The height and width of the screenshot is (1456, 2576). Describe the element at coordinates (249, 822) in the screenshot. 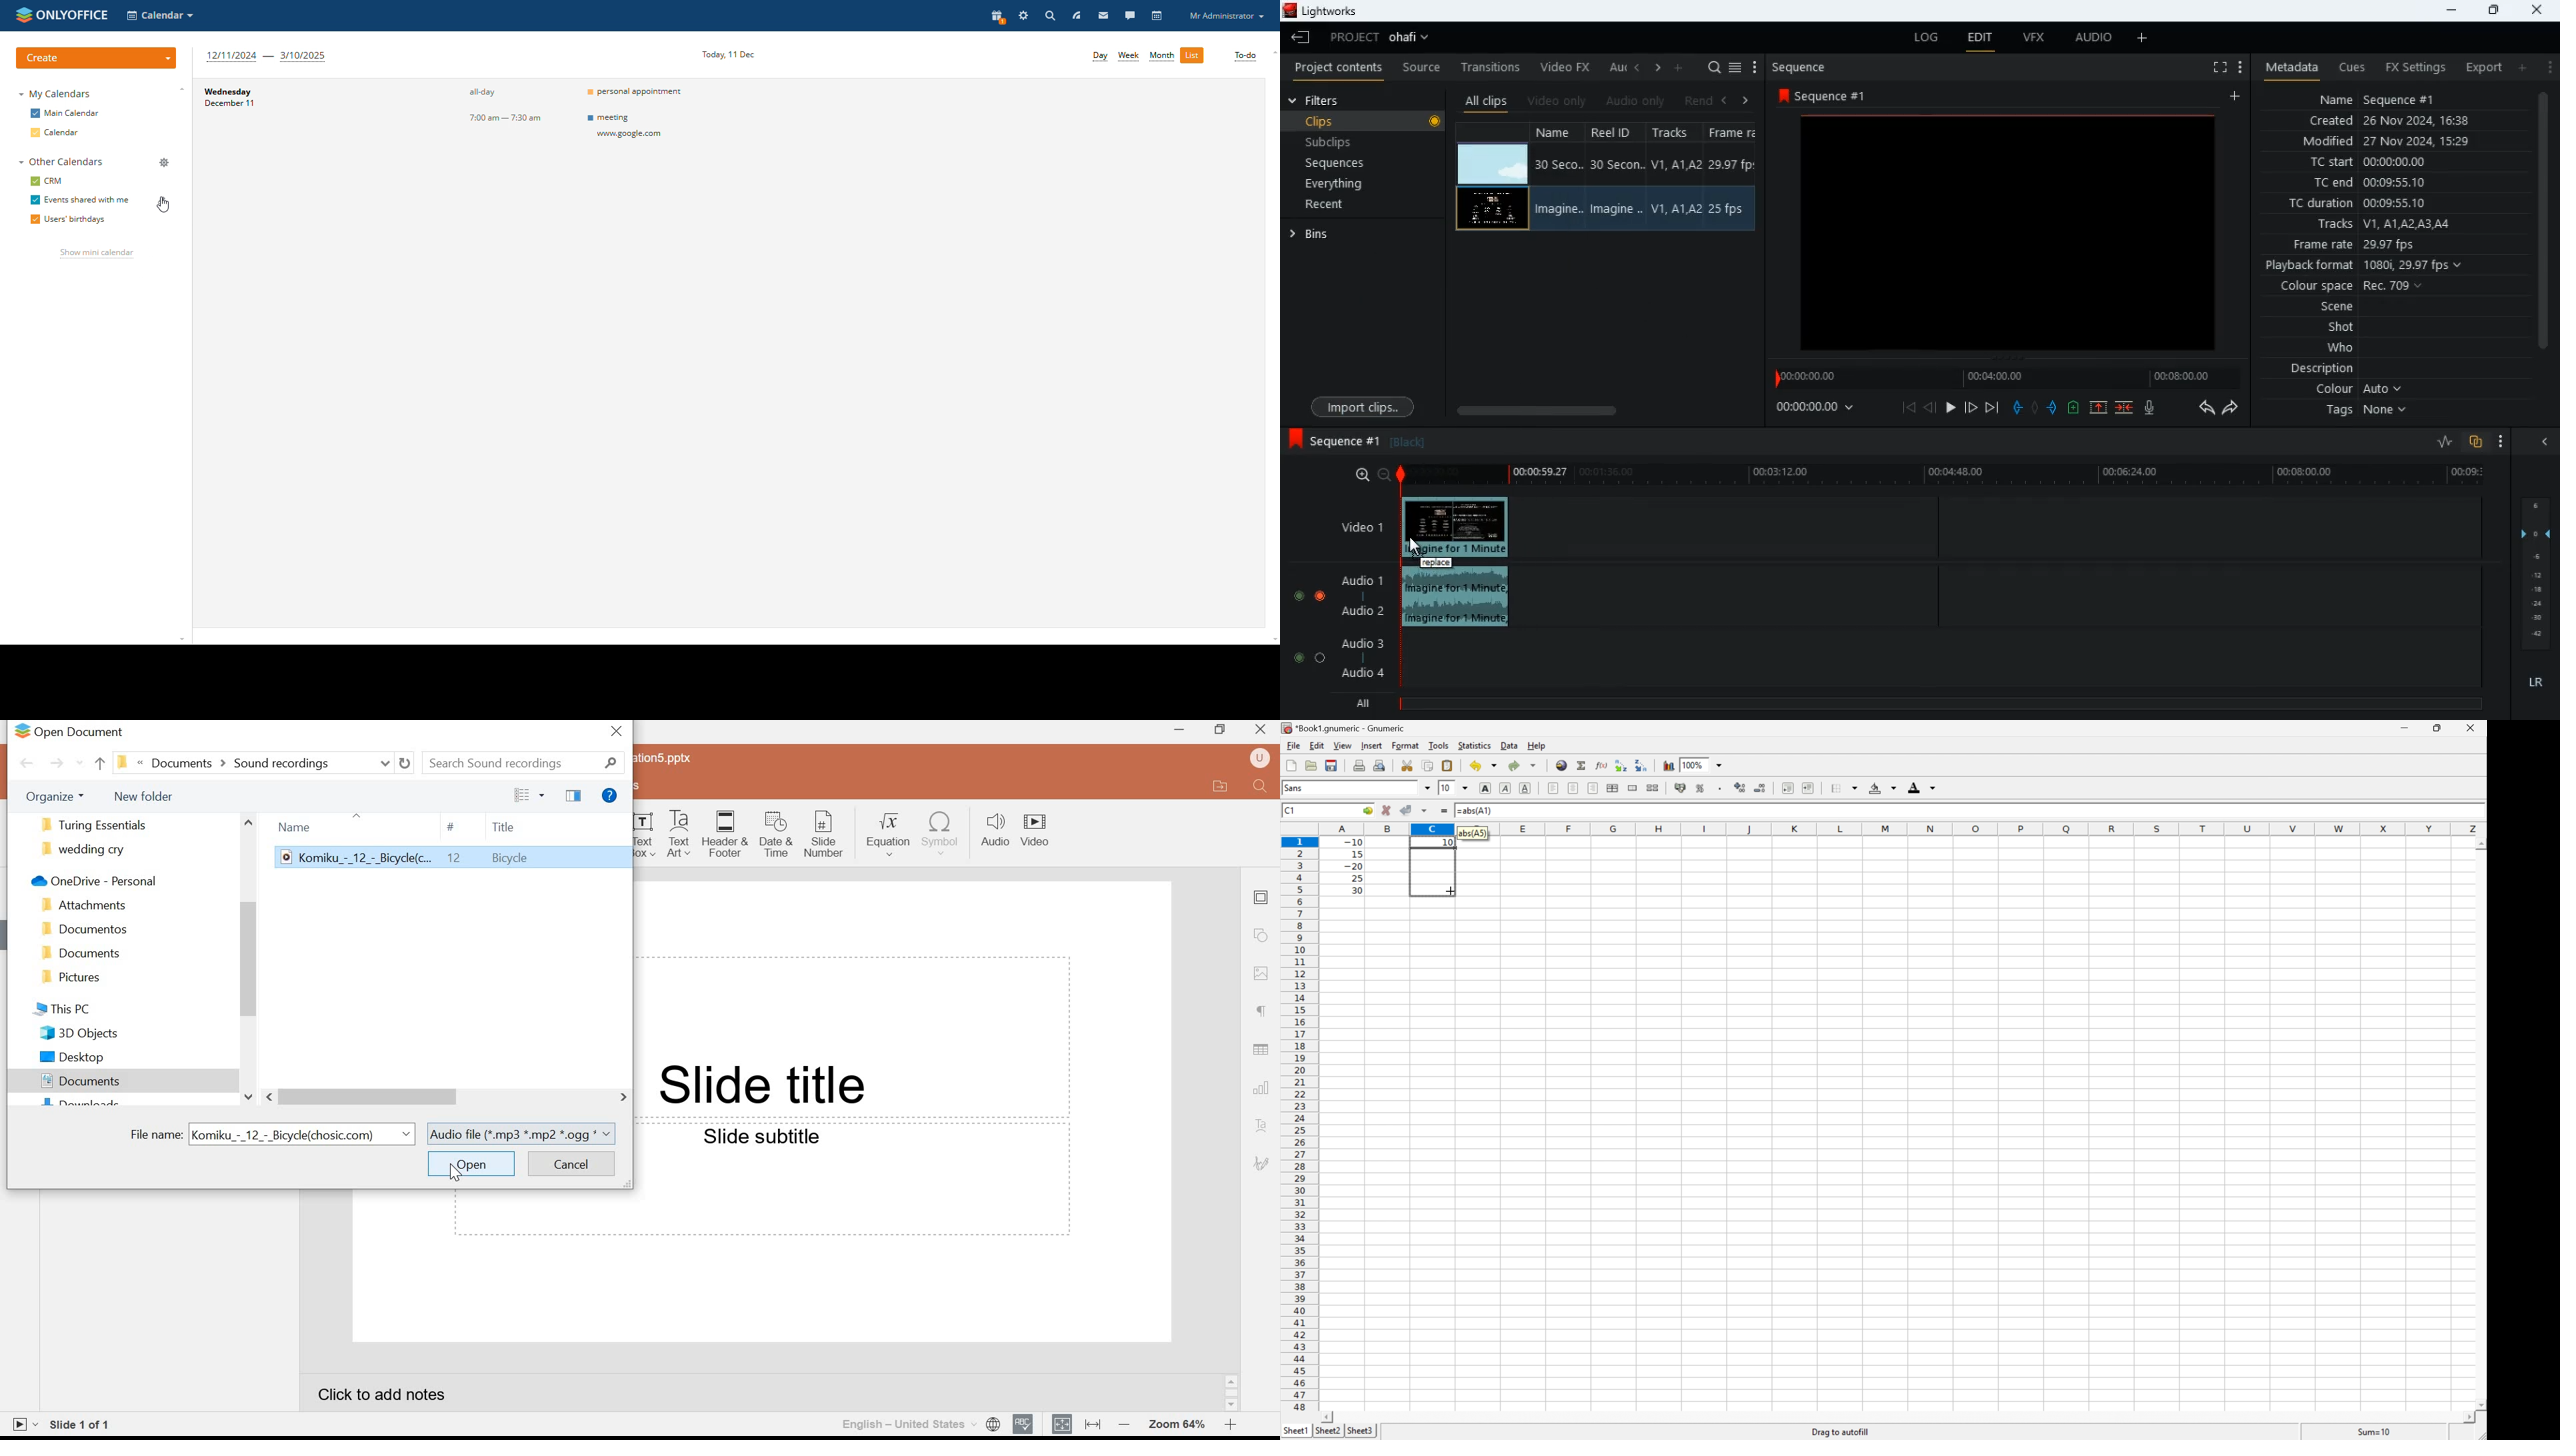

I see `scroll up` at that location.